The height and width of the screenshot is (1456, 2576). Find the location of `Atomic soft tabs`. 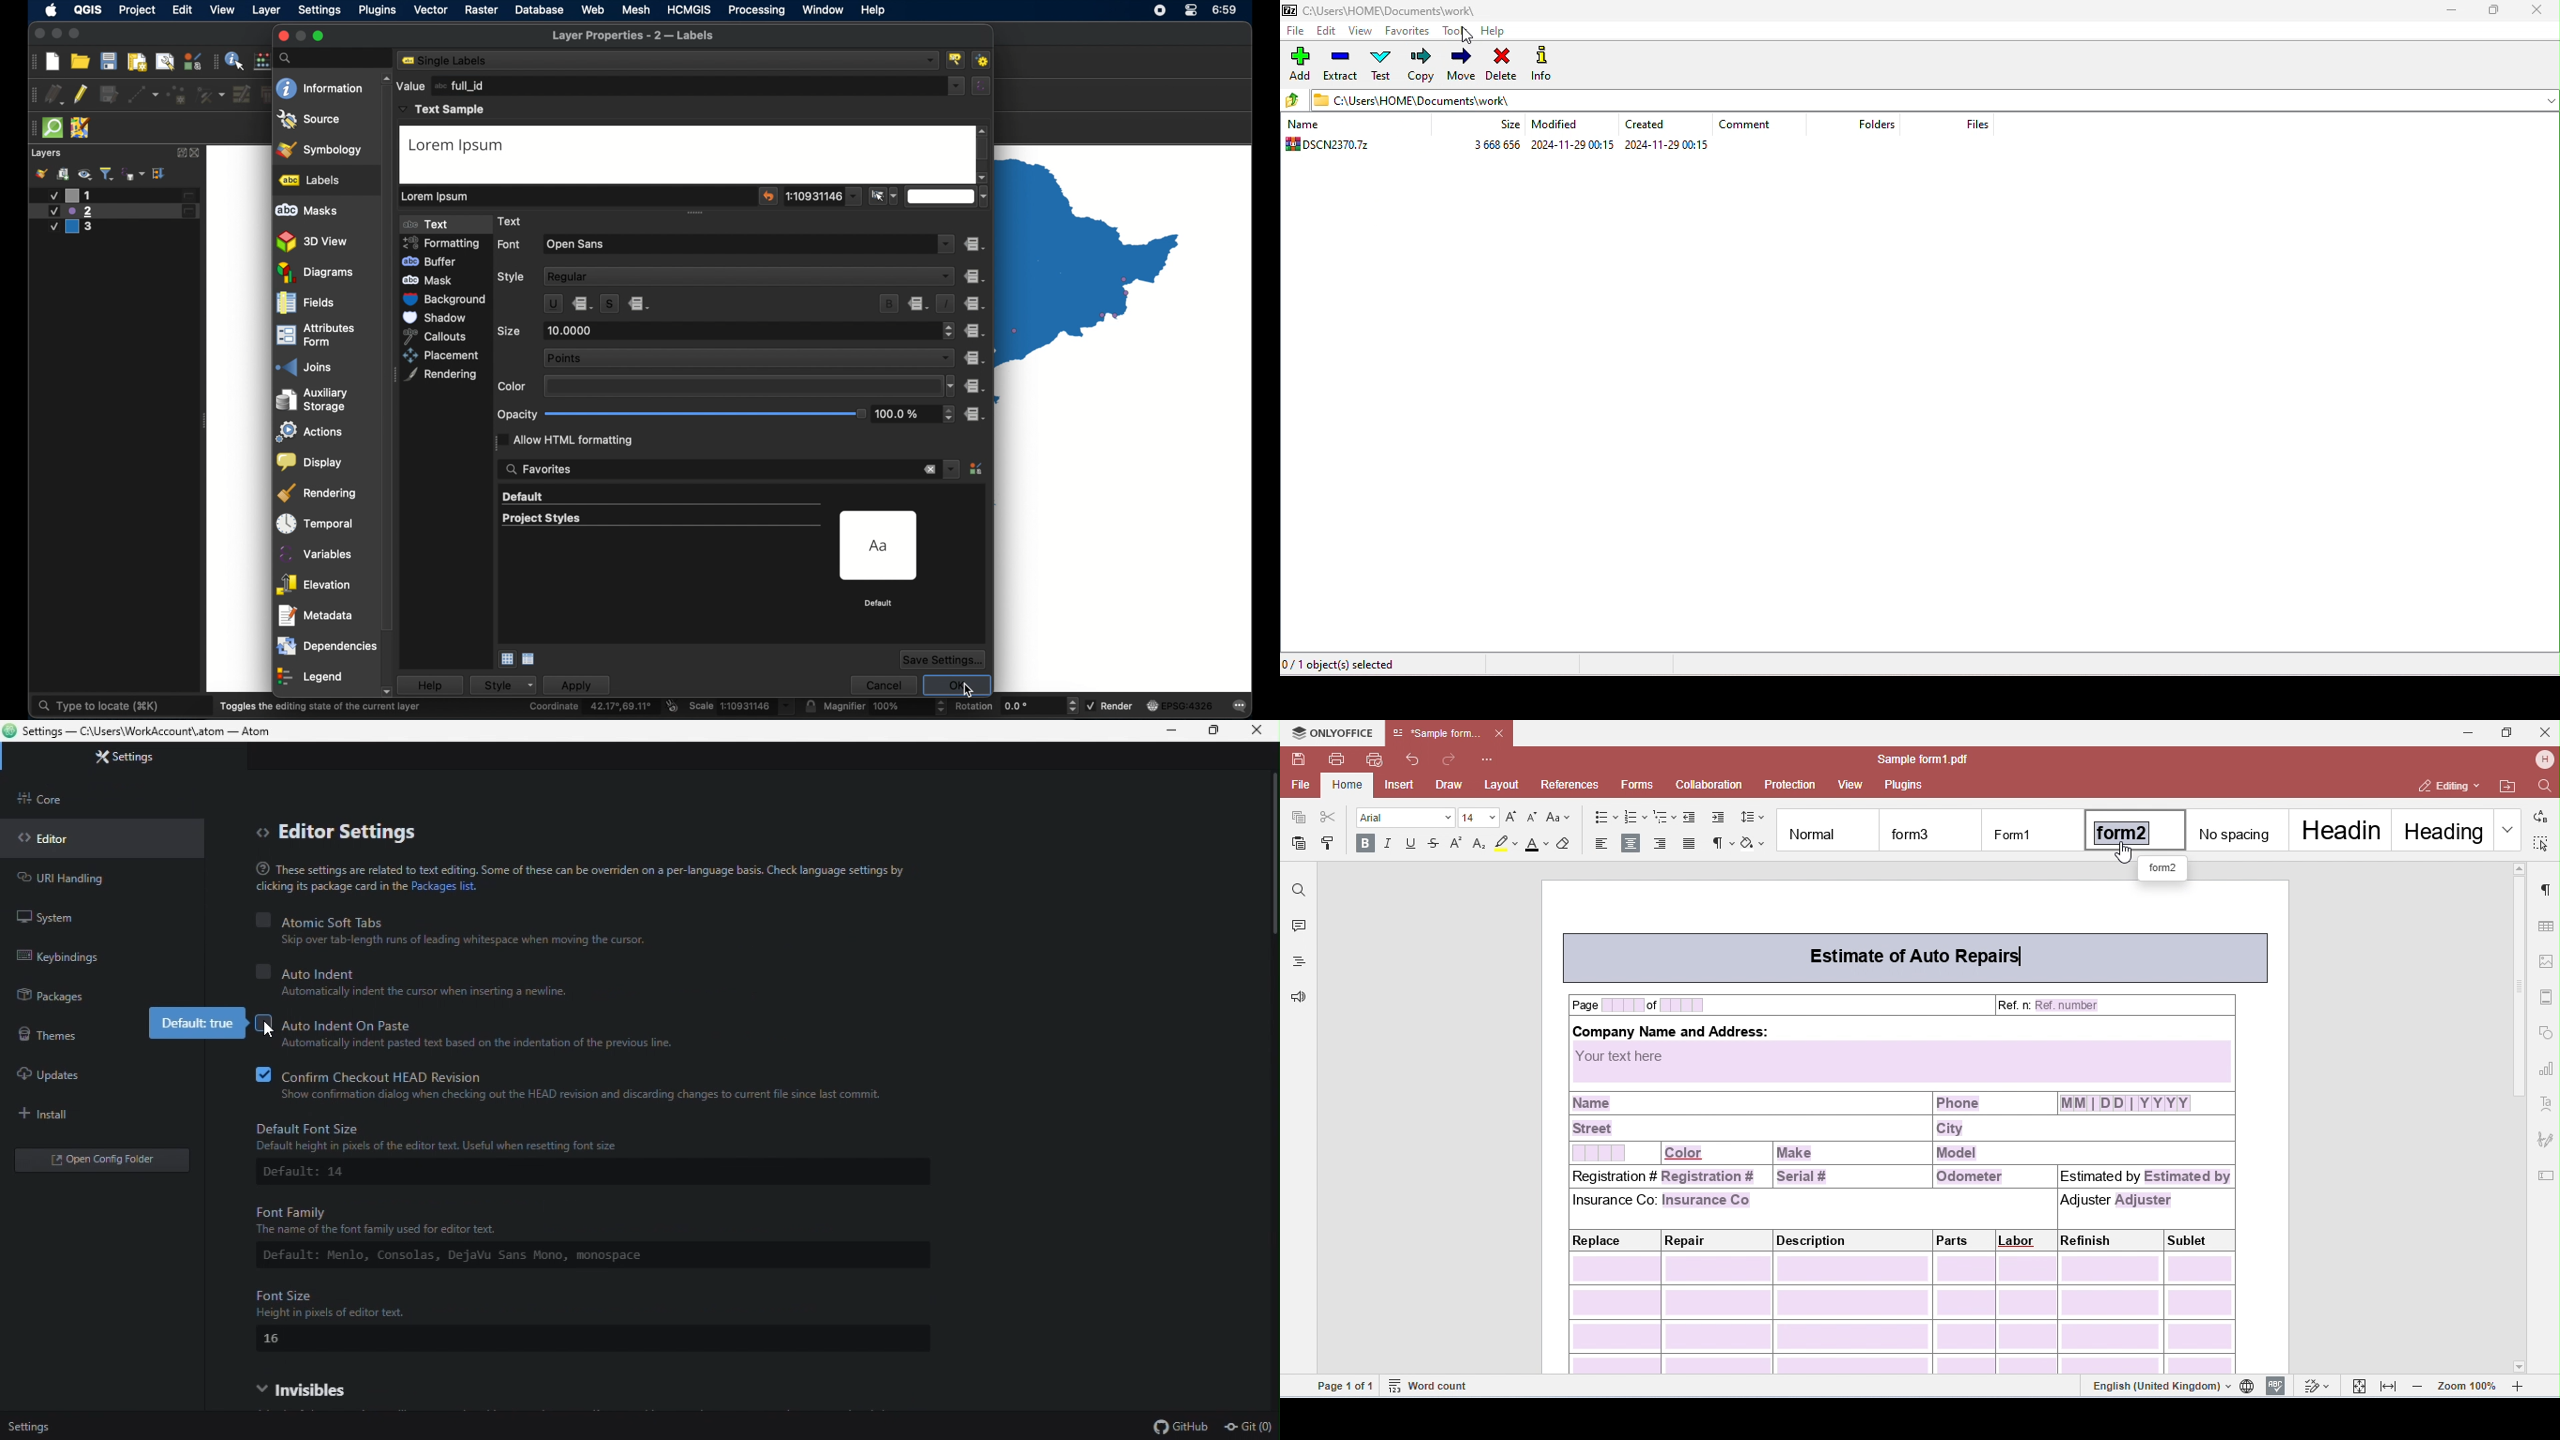

Atomic soft tabs is located at coordinates (453, 920).